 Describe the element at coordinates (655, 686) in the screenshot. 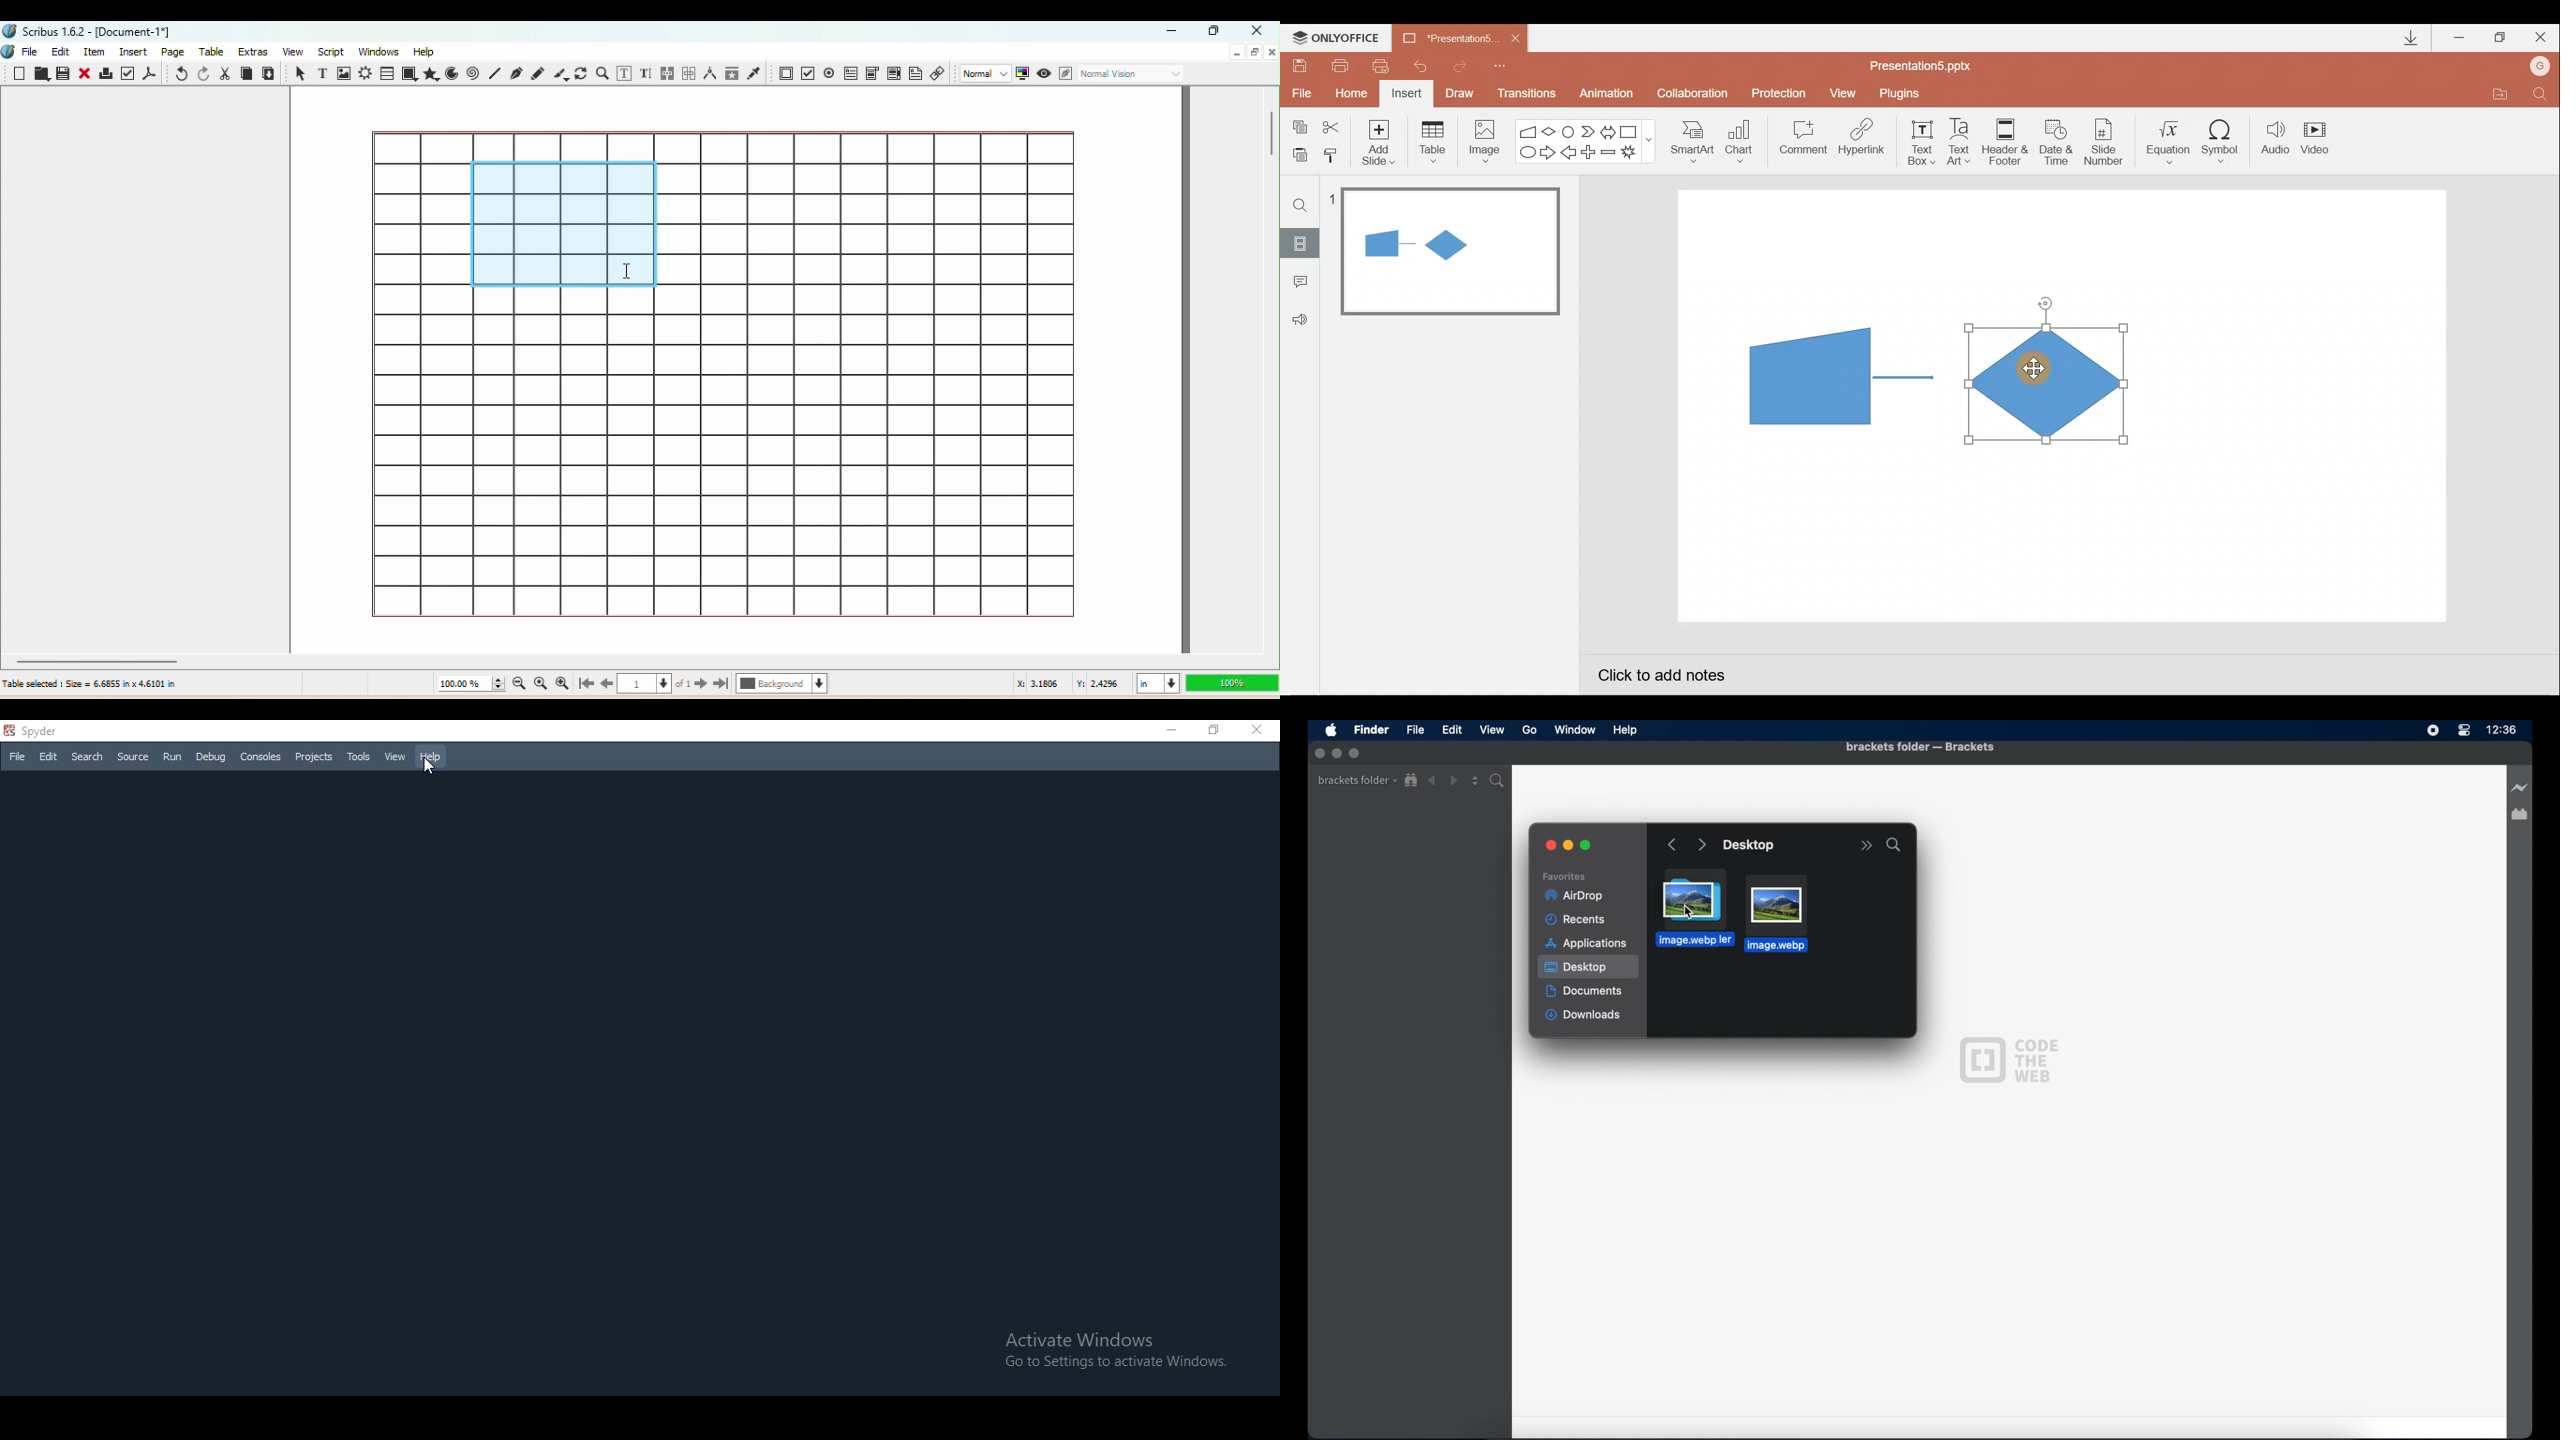

I see `Select the current page` at that location.